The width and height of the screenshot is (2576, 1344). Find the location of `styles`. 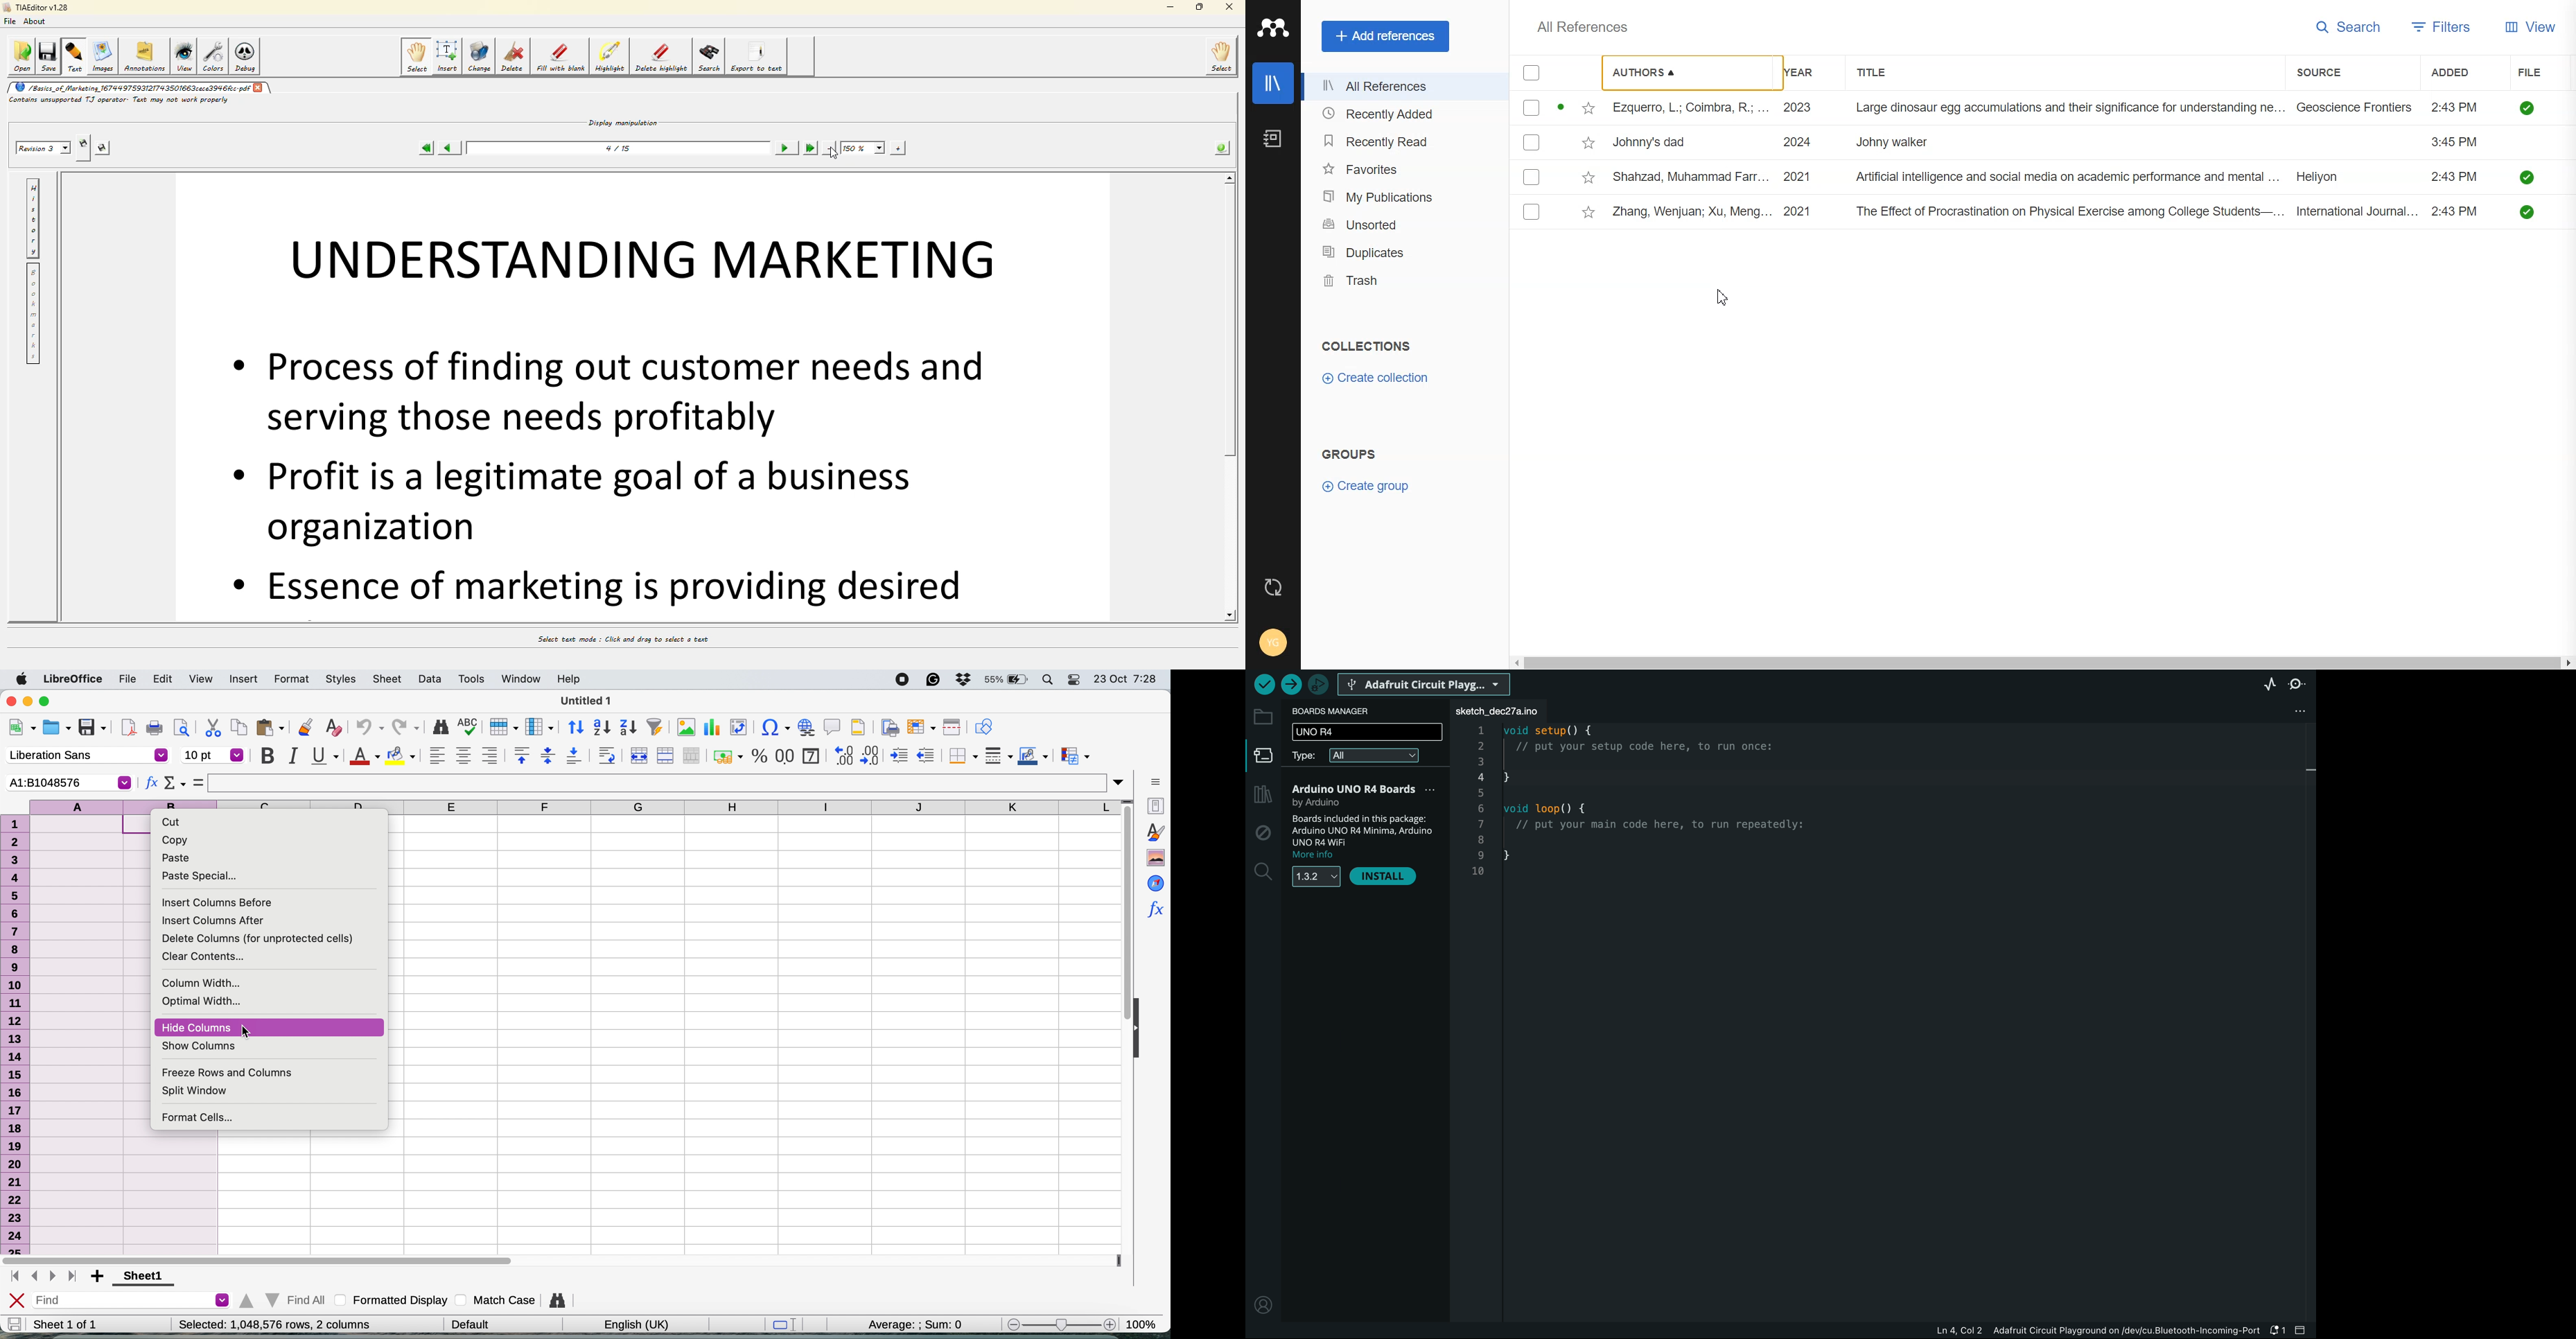

styles is located at coordinates (338, 678).